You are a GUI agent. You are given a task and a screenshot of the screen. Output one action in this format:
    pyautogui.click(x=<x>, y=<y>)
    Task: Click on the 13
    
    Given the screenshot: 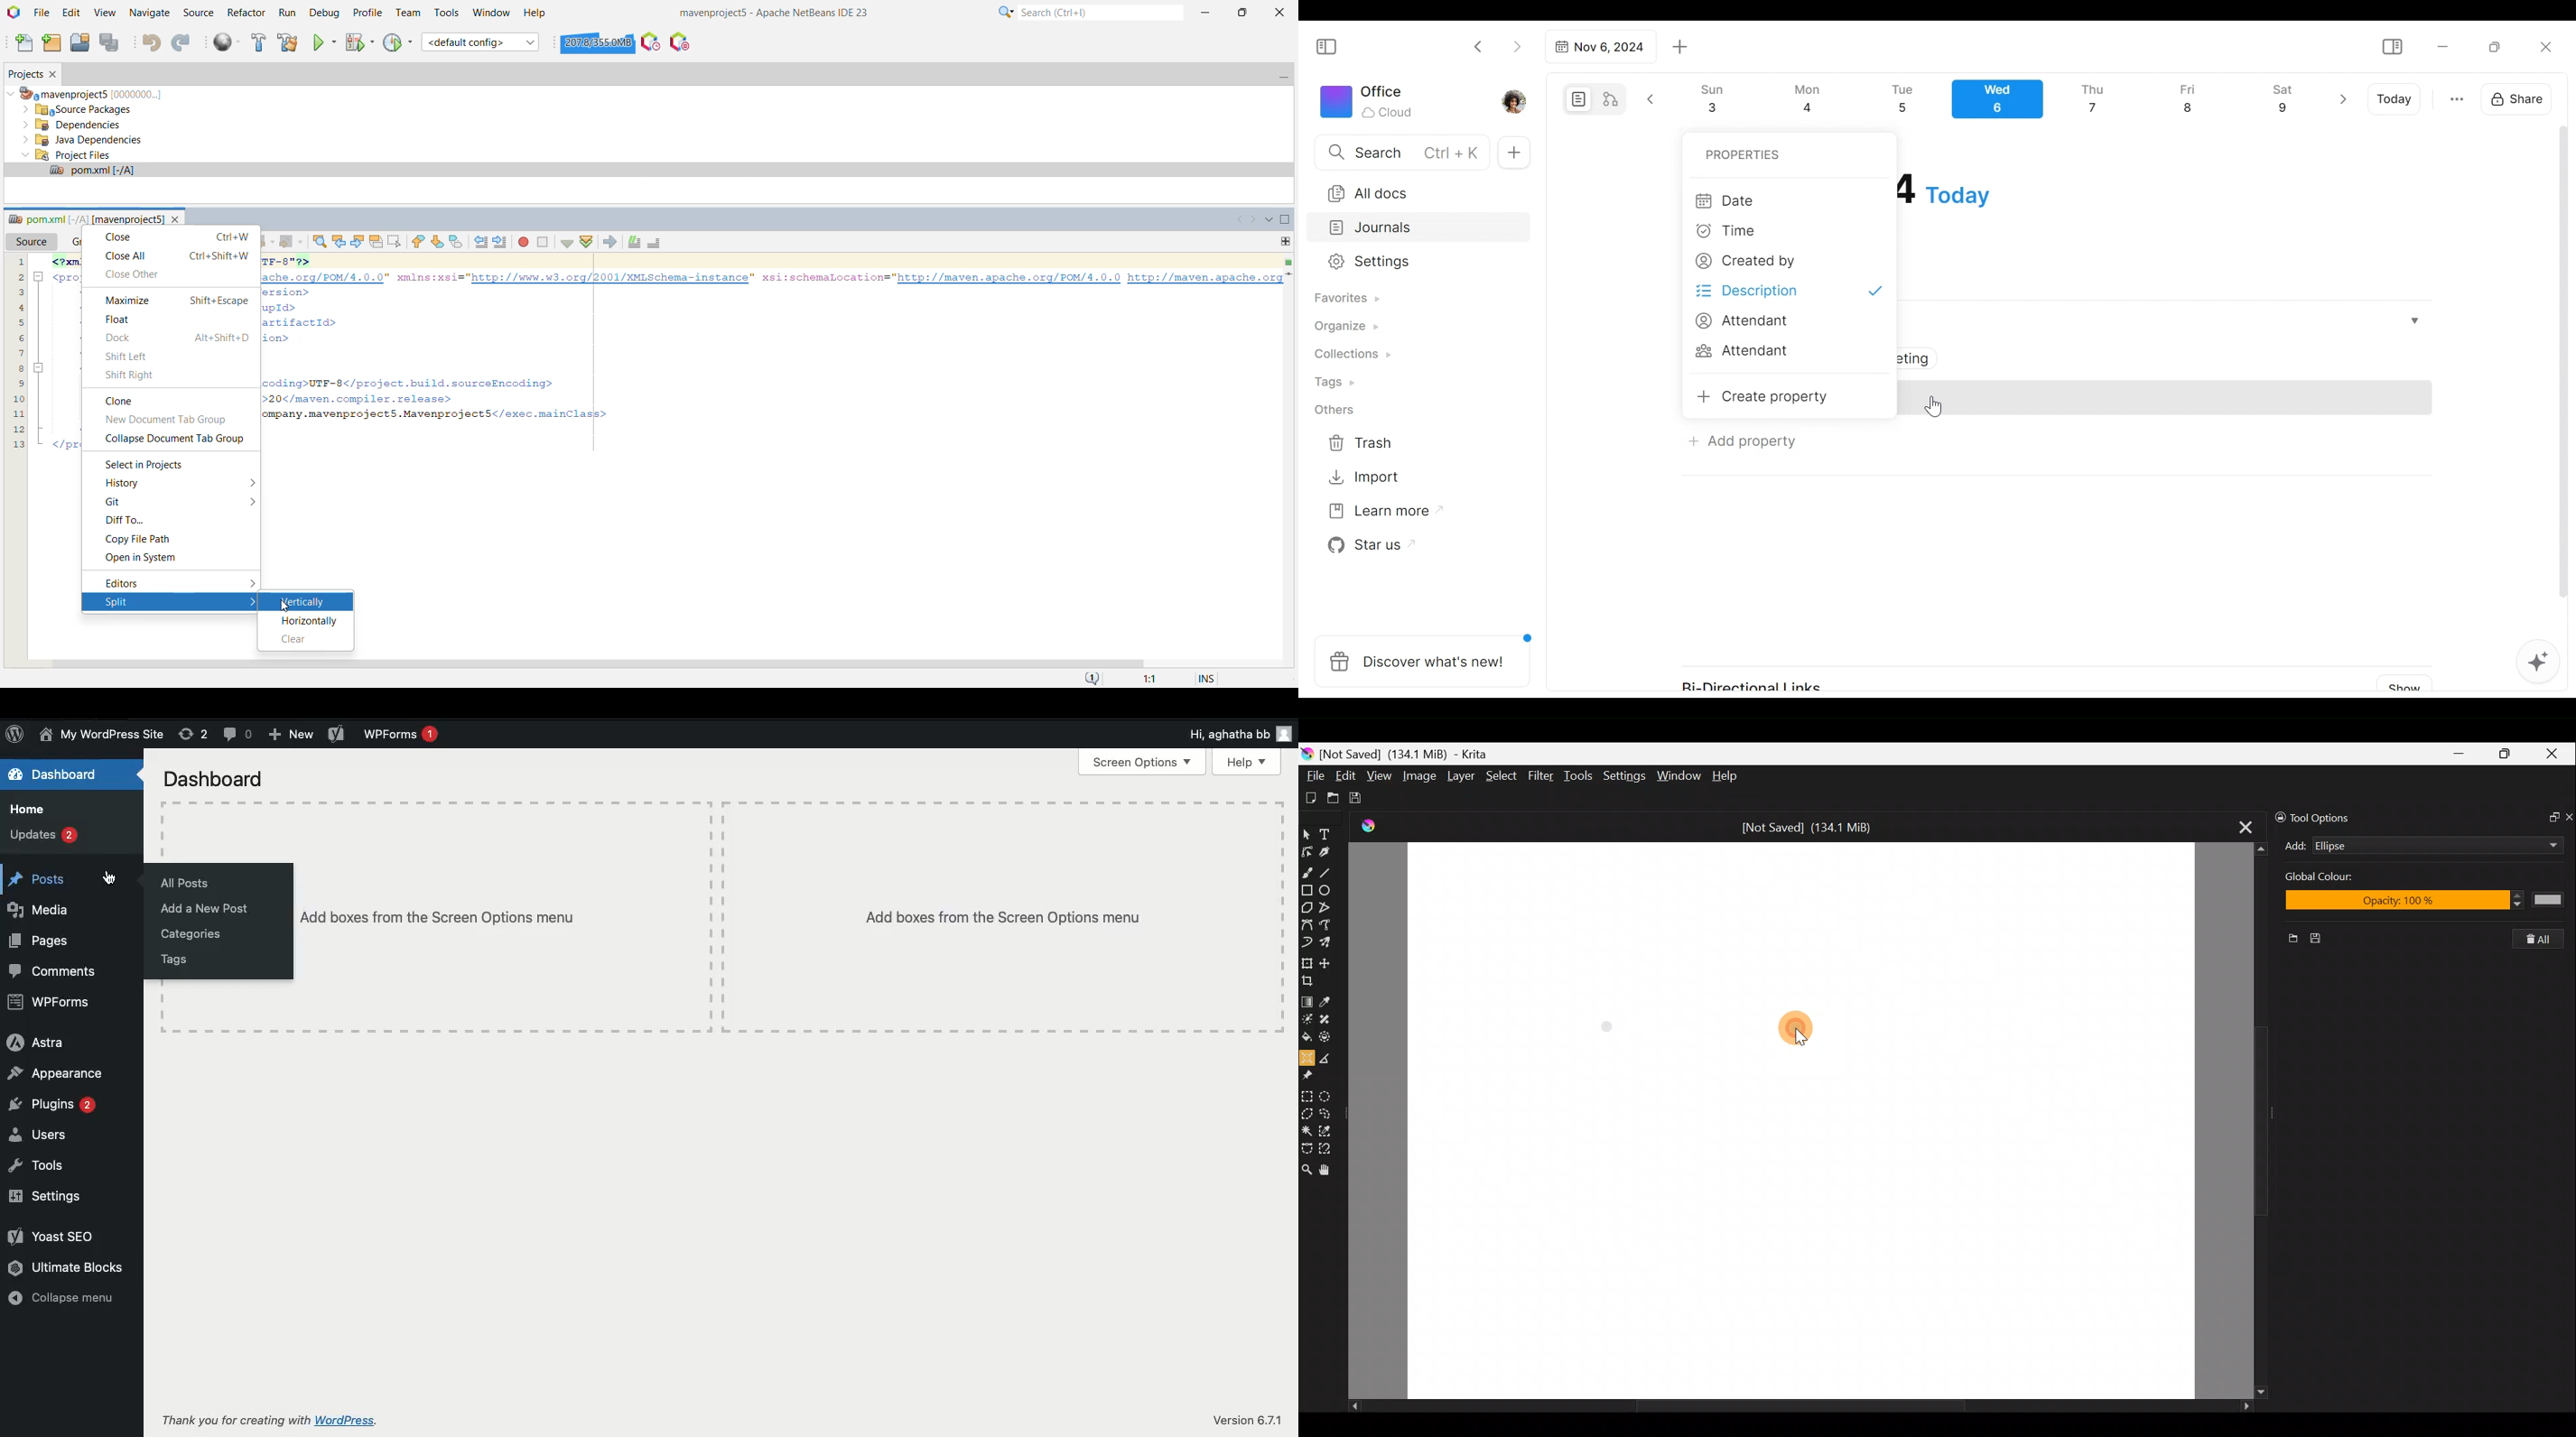 What is the action you would take?
    pyautogui.click(x=17, y=444)
    